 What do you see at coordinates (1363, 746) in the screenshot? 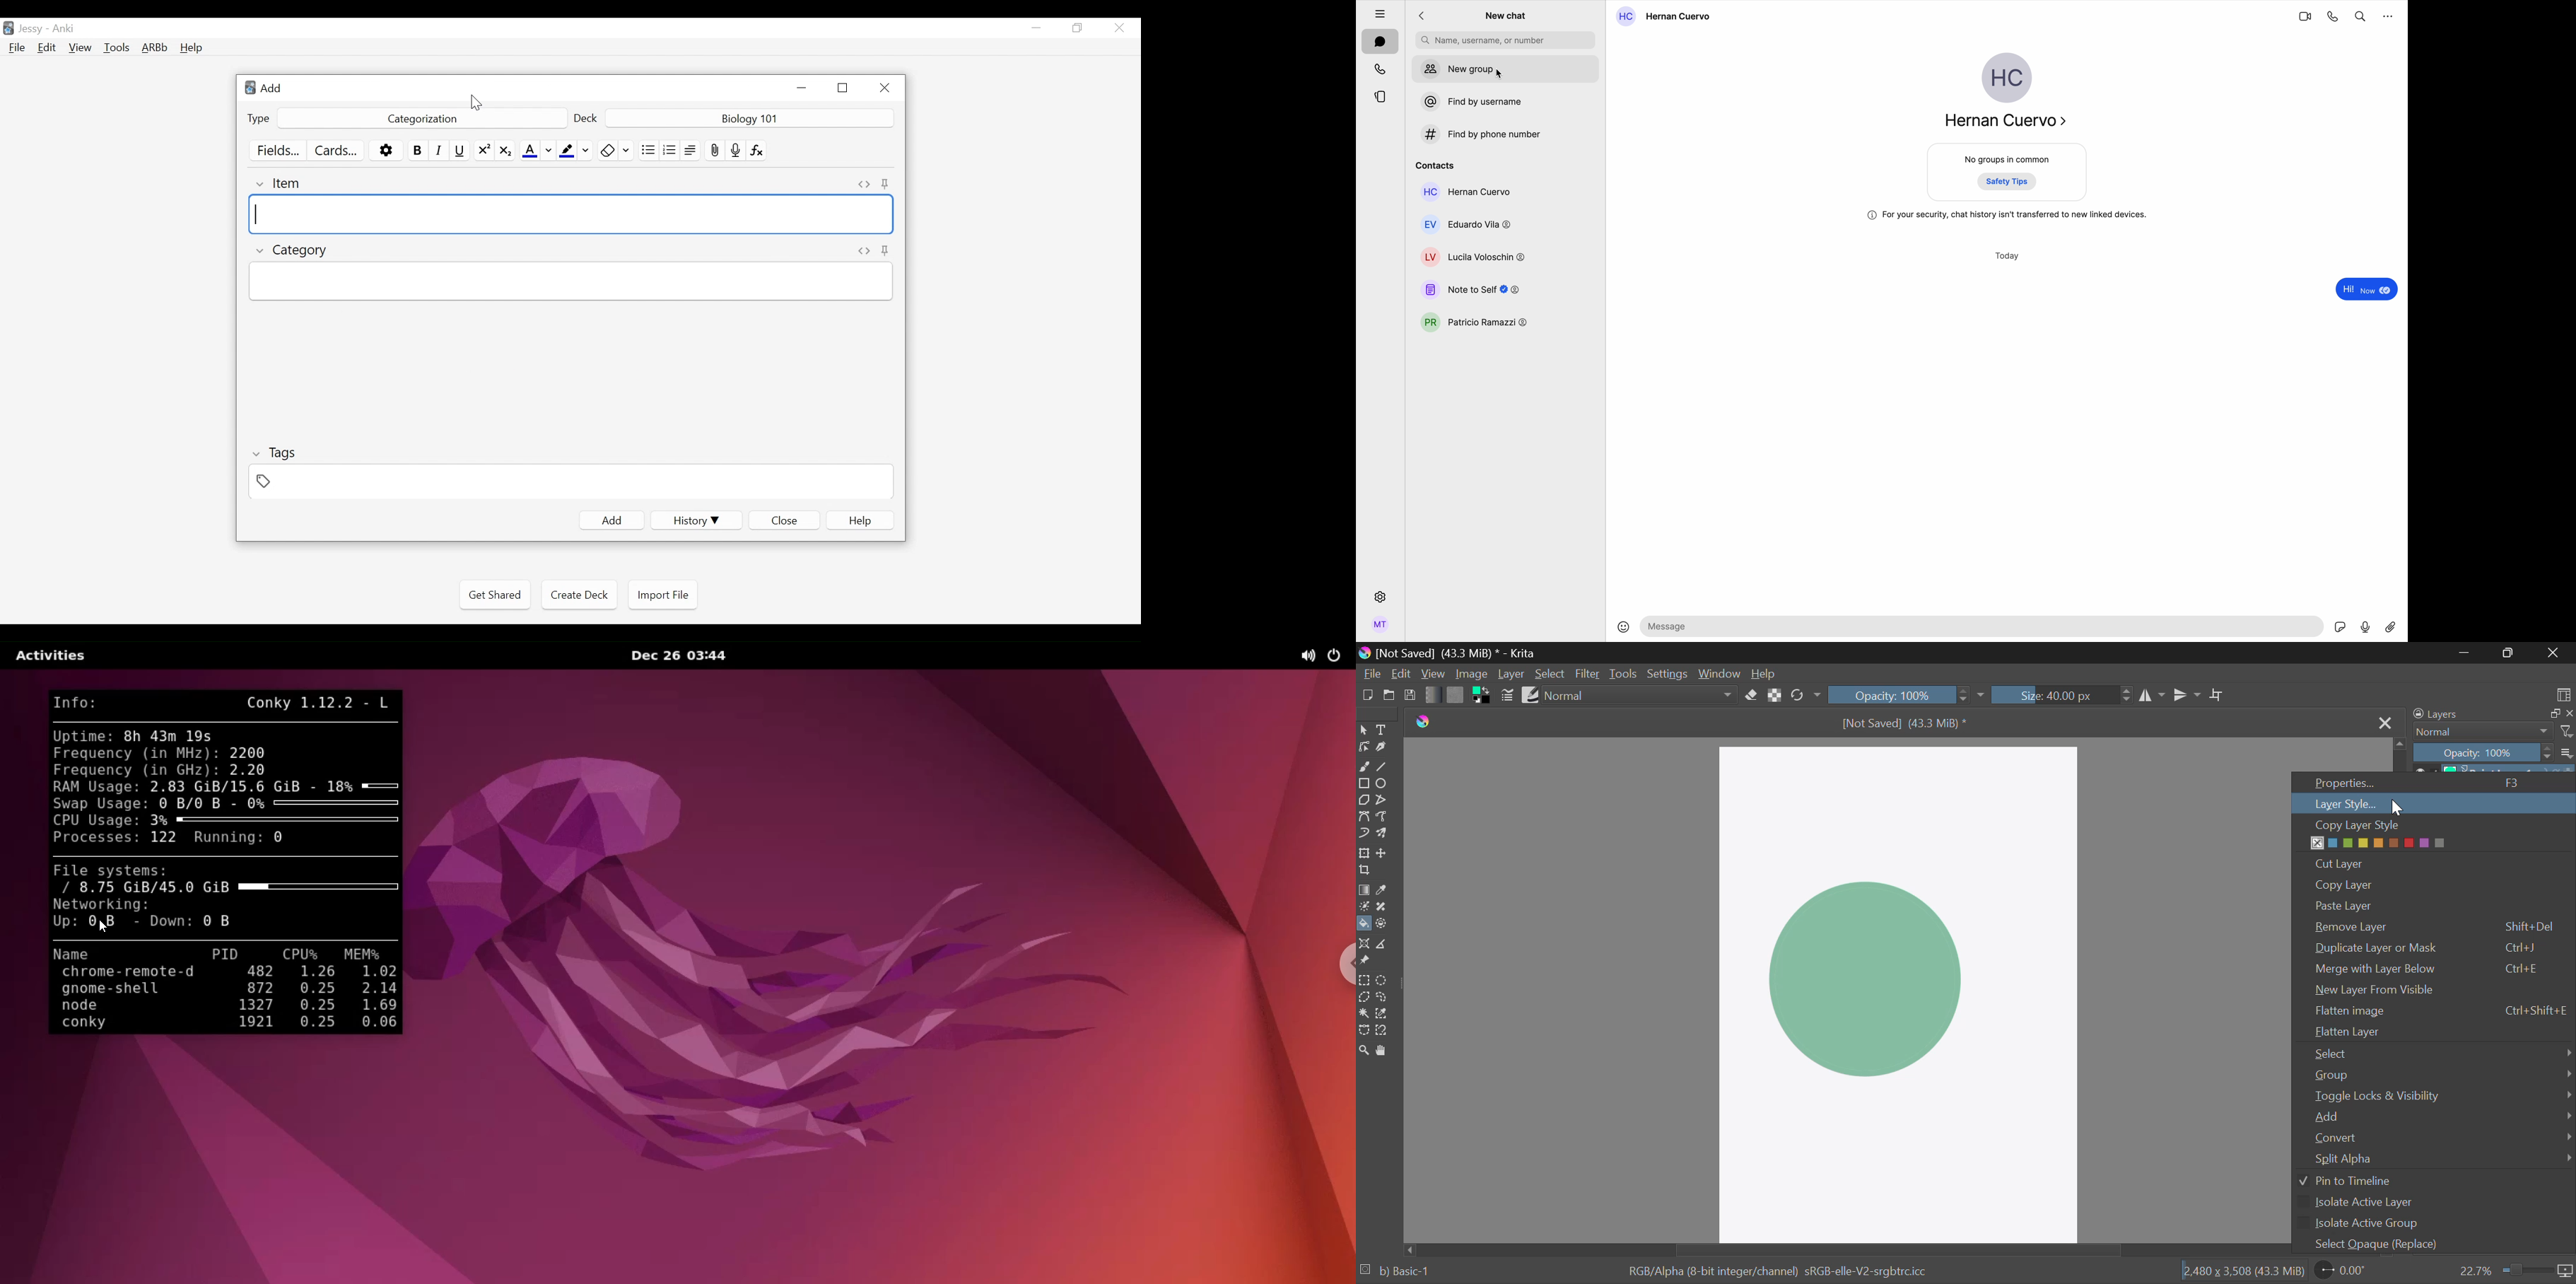
I see `Edit Shapes` at bounding box center [1363, 746].